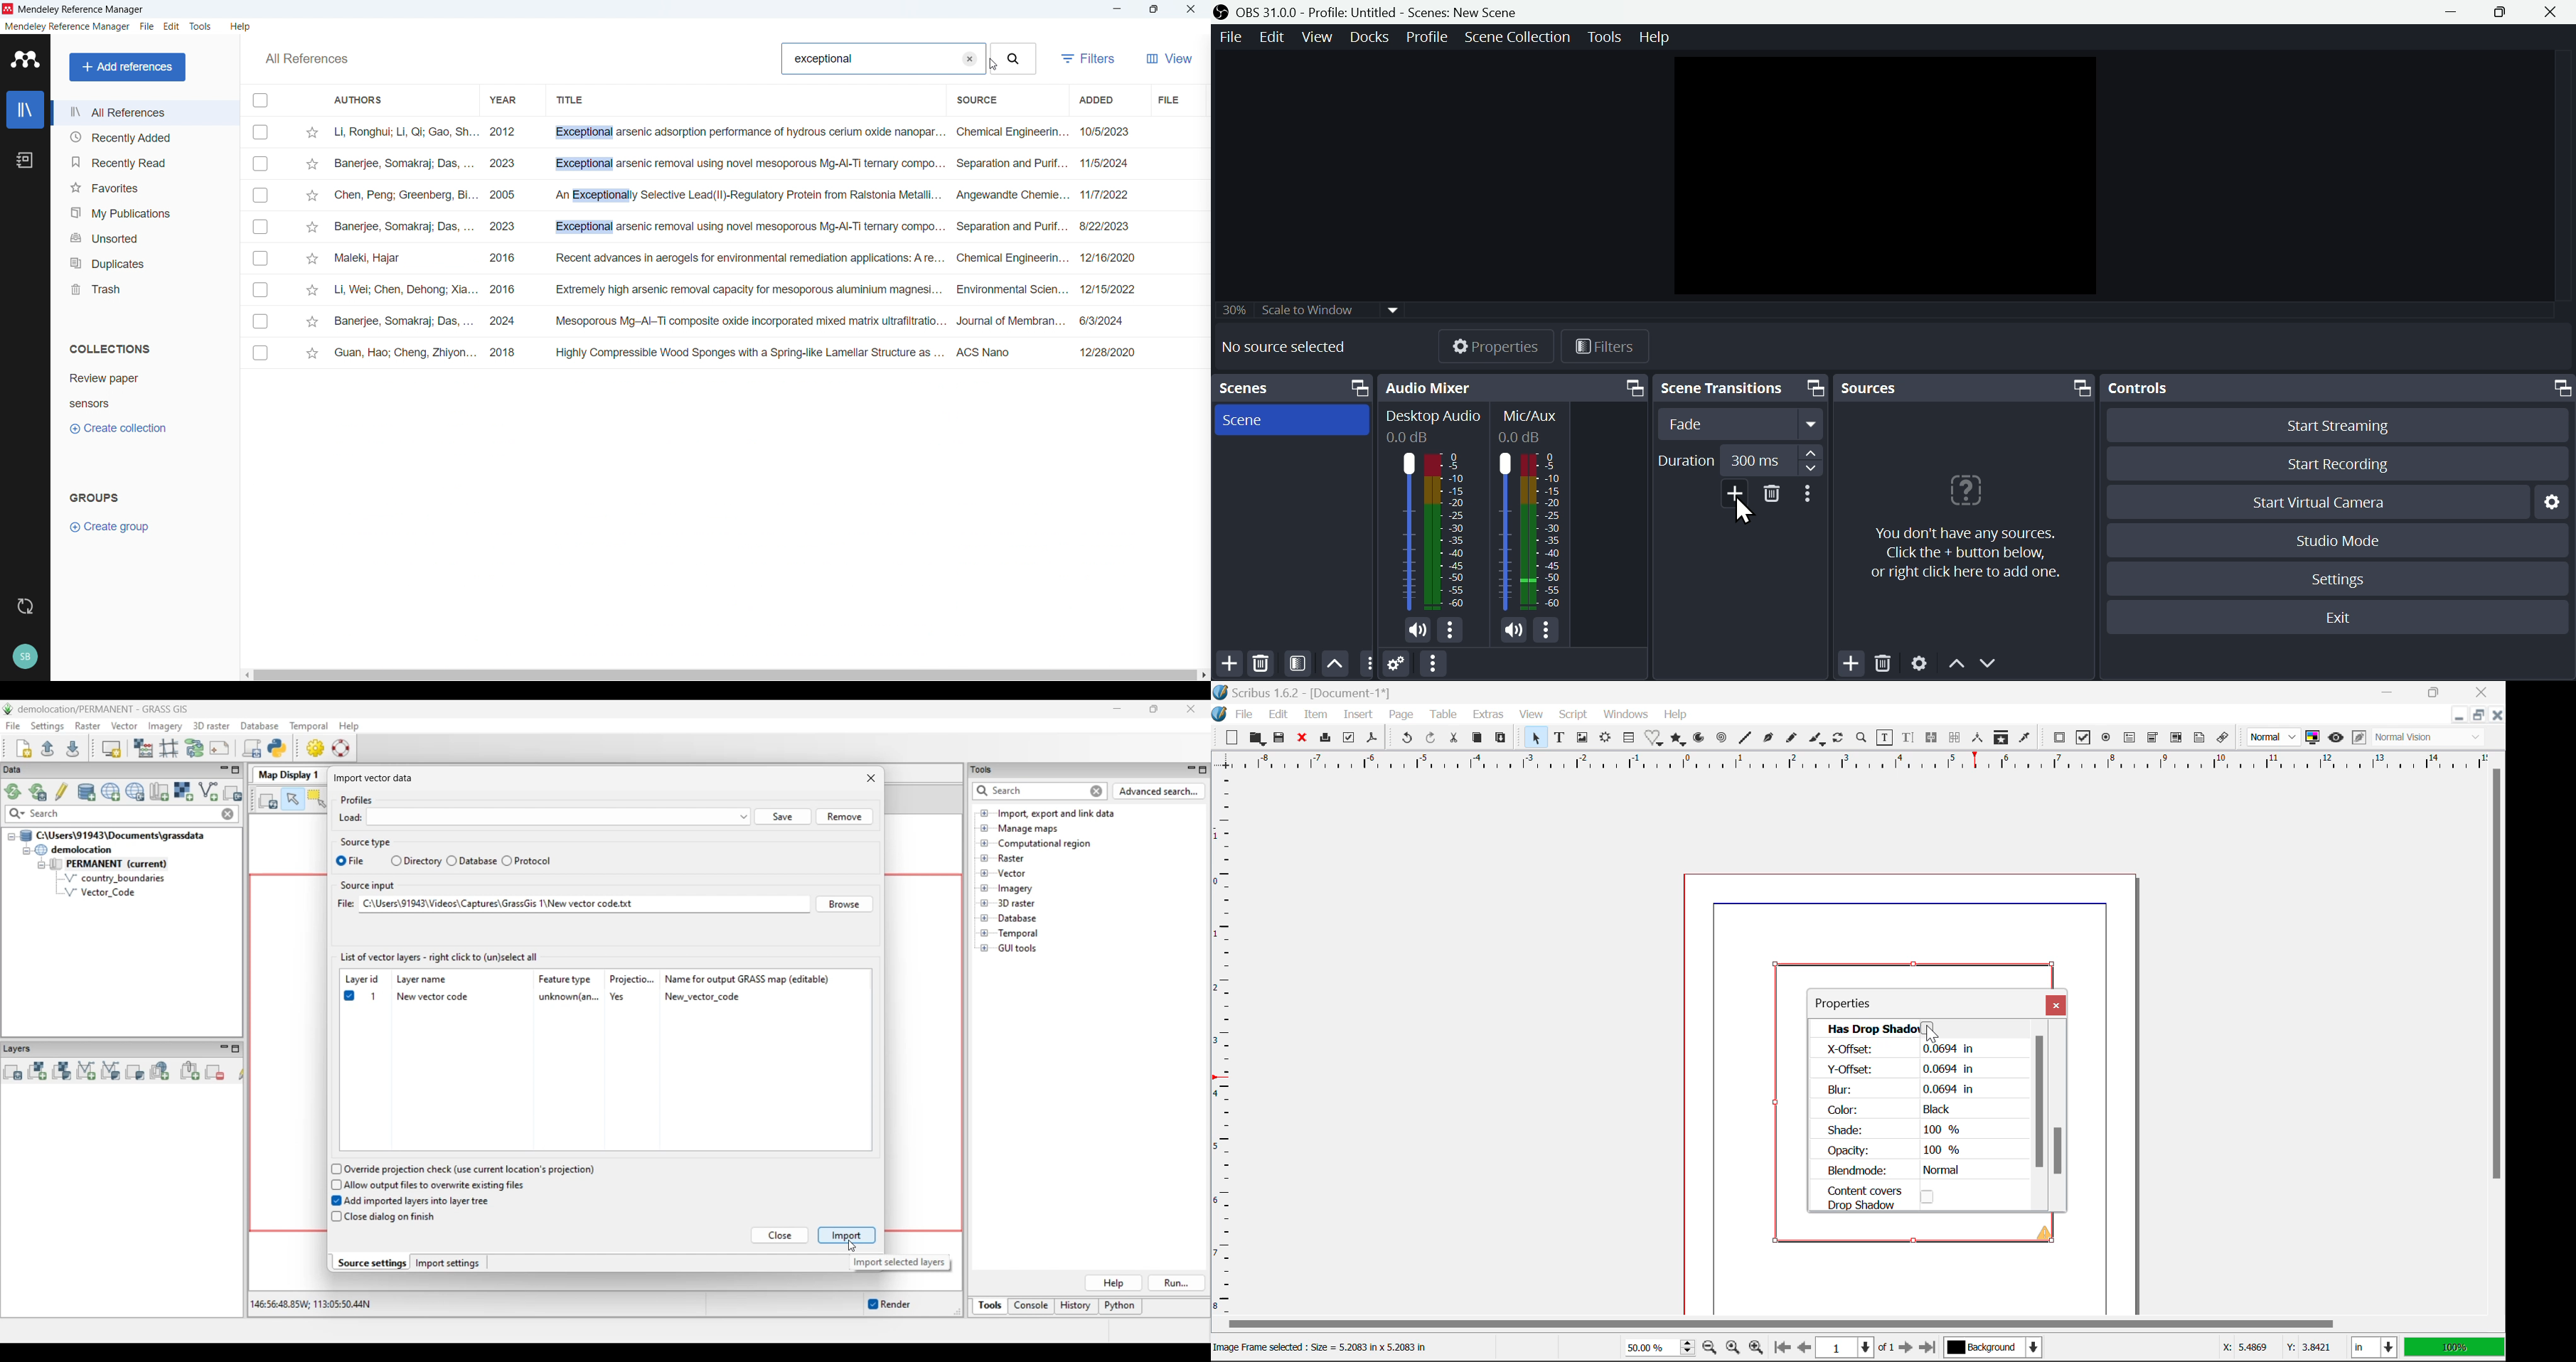 This screenshot has height=1372, width=2576. Describe the element at coordinates (1428, 35) in the screenshot. I see `` at that location.